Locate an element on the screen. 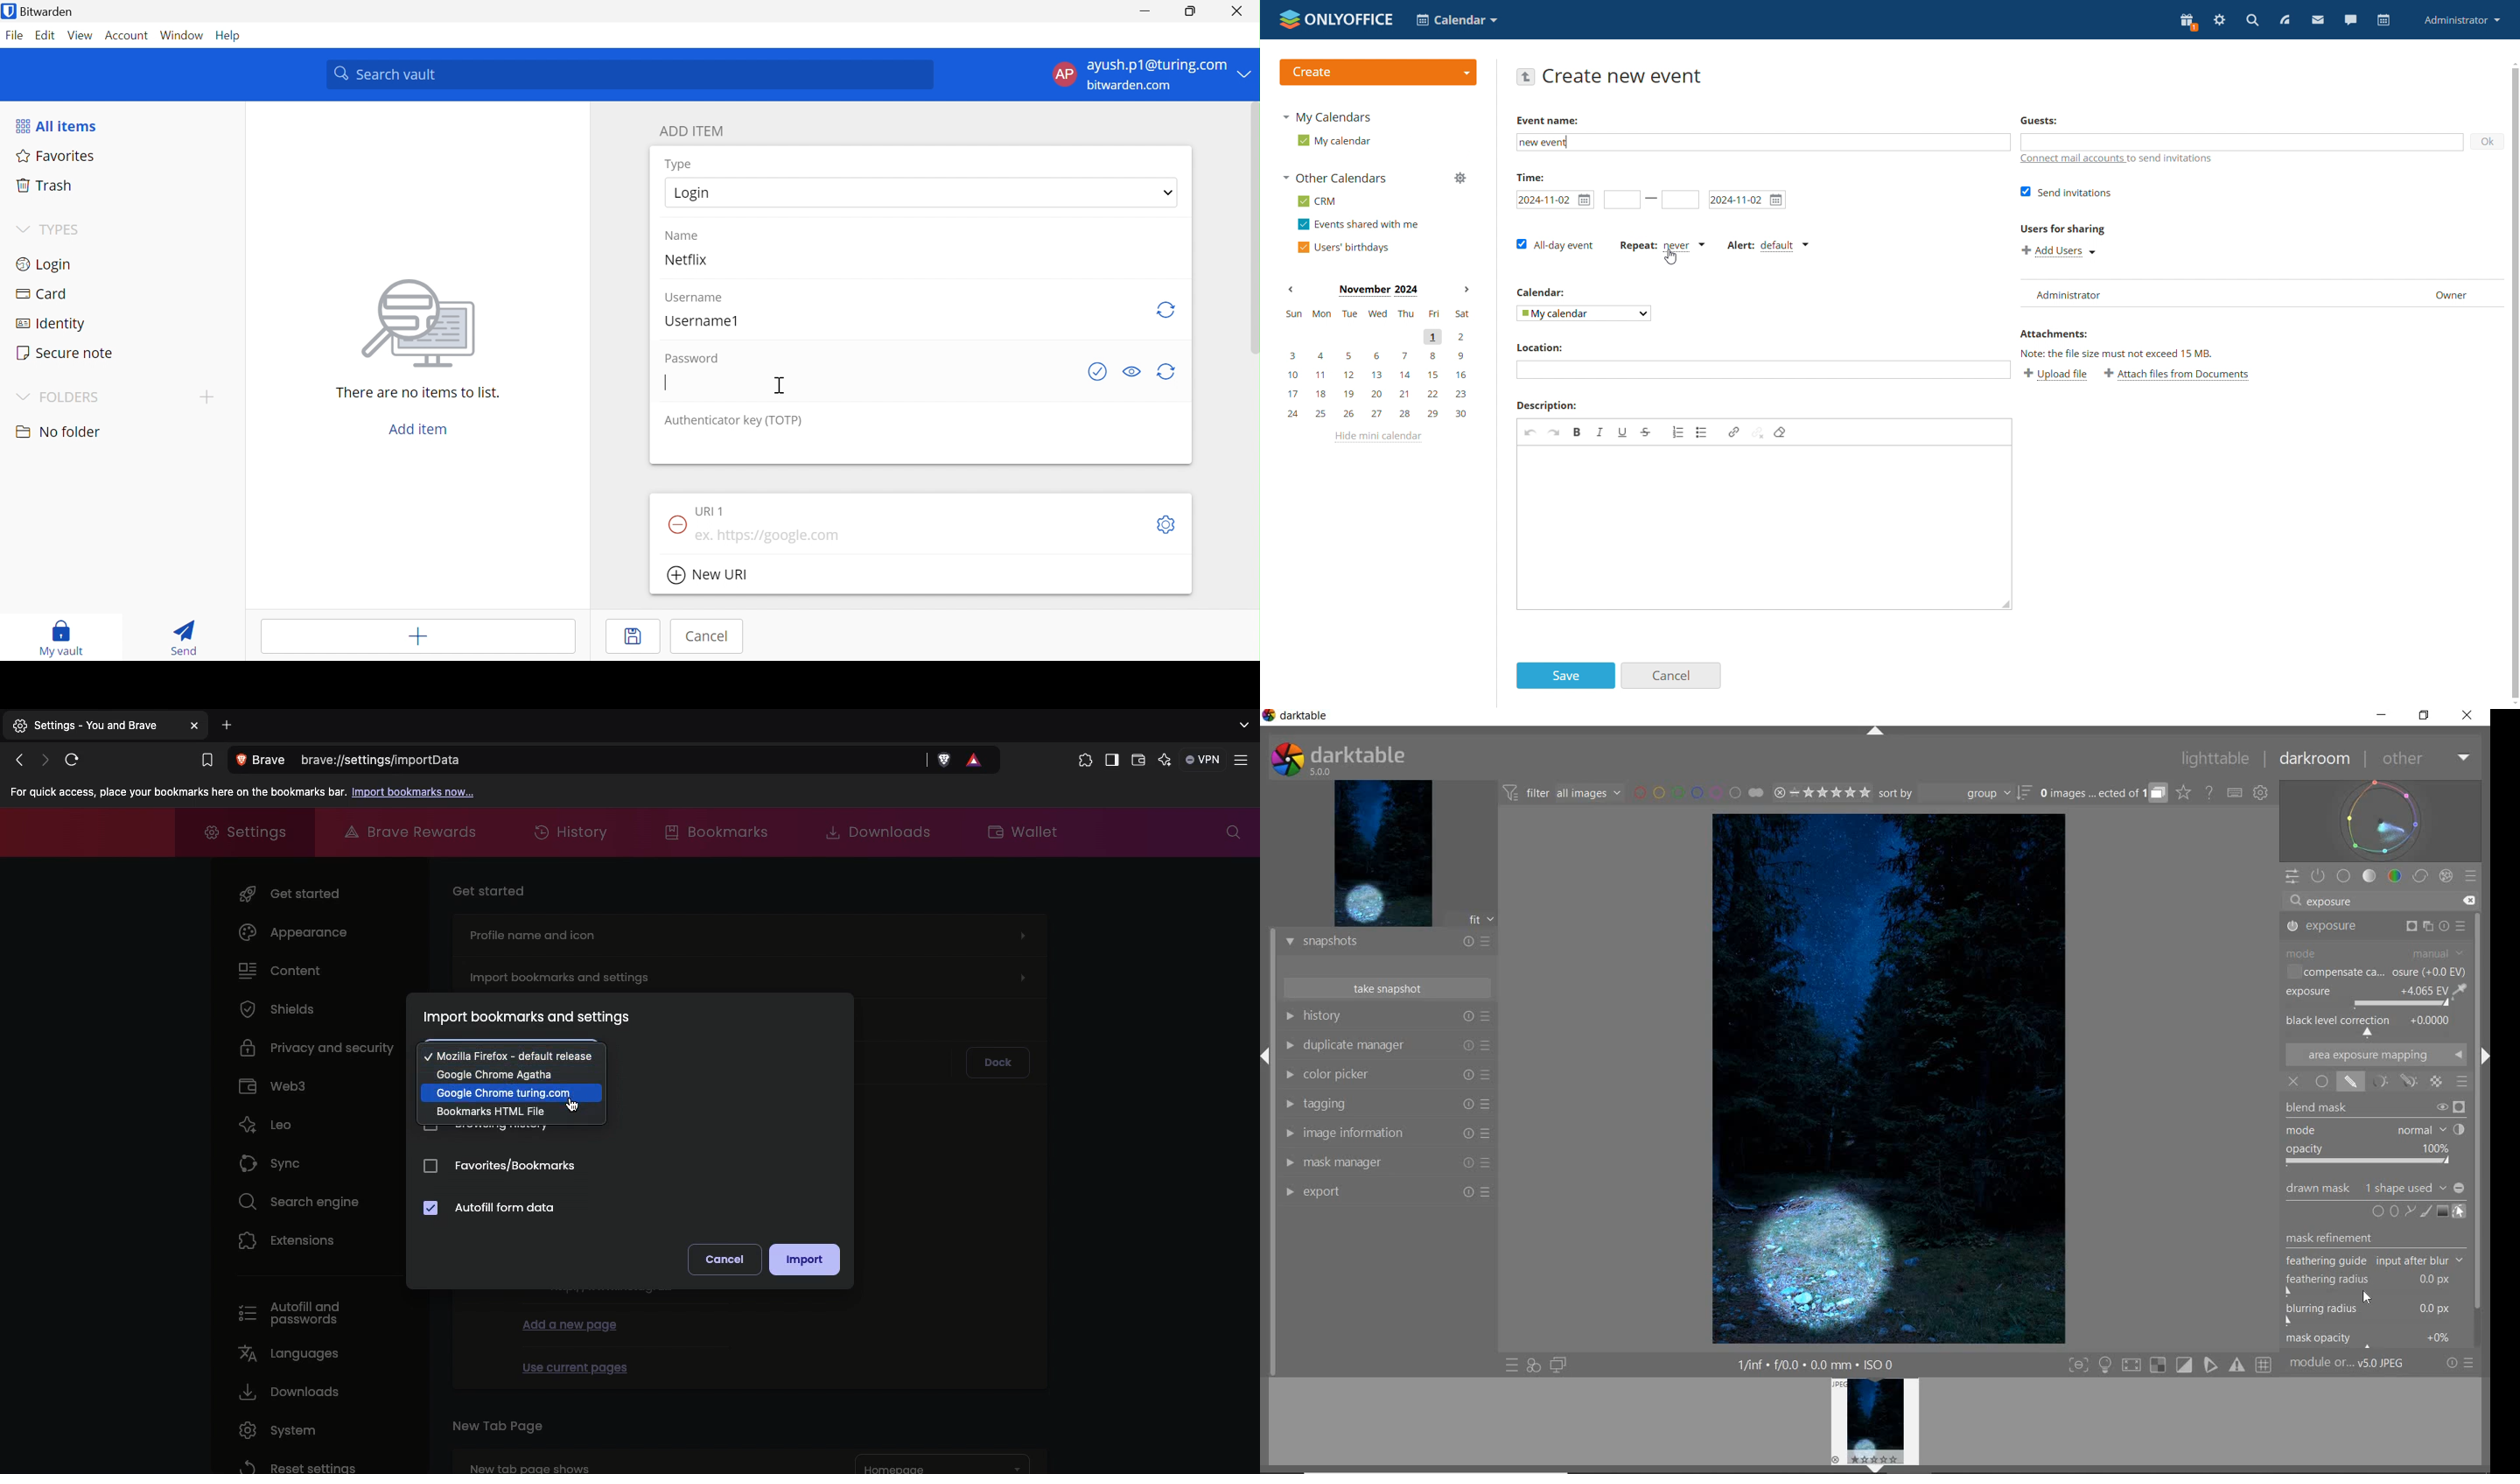 Image resolution: width=2520 pixels, height=1484 pixels. Toggle options is located at coordinates (1167, 524).